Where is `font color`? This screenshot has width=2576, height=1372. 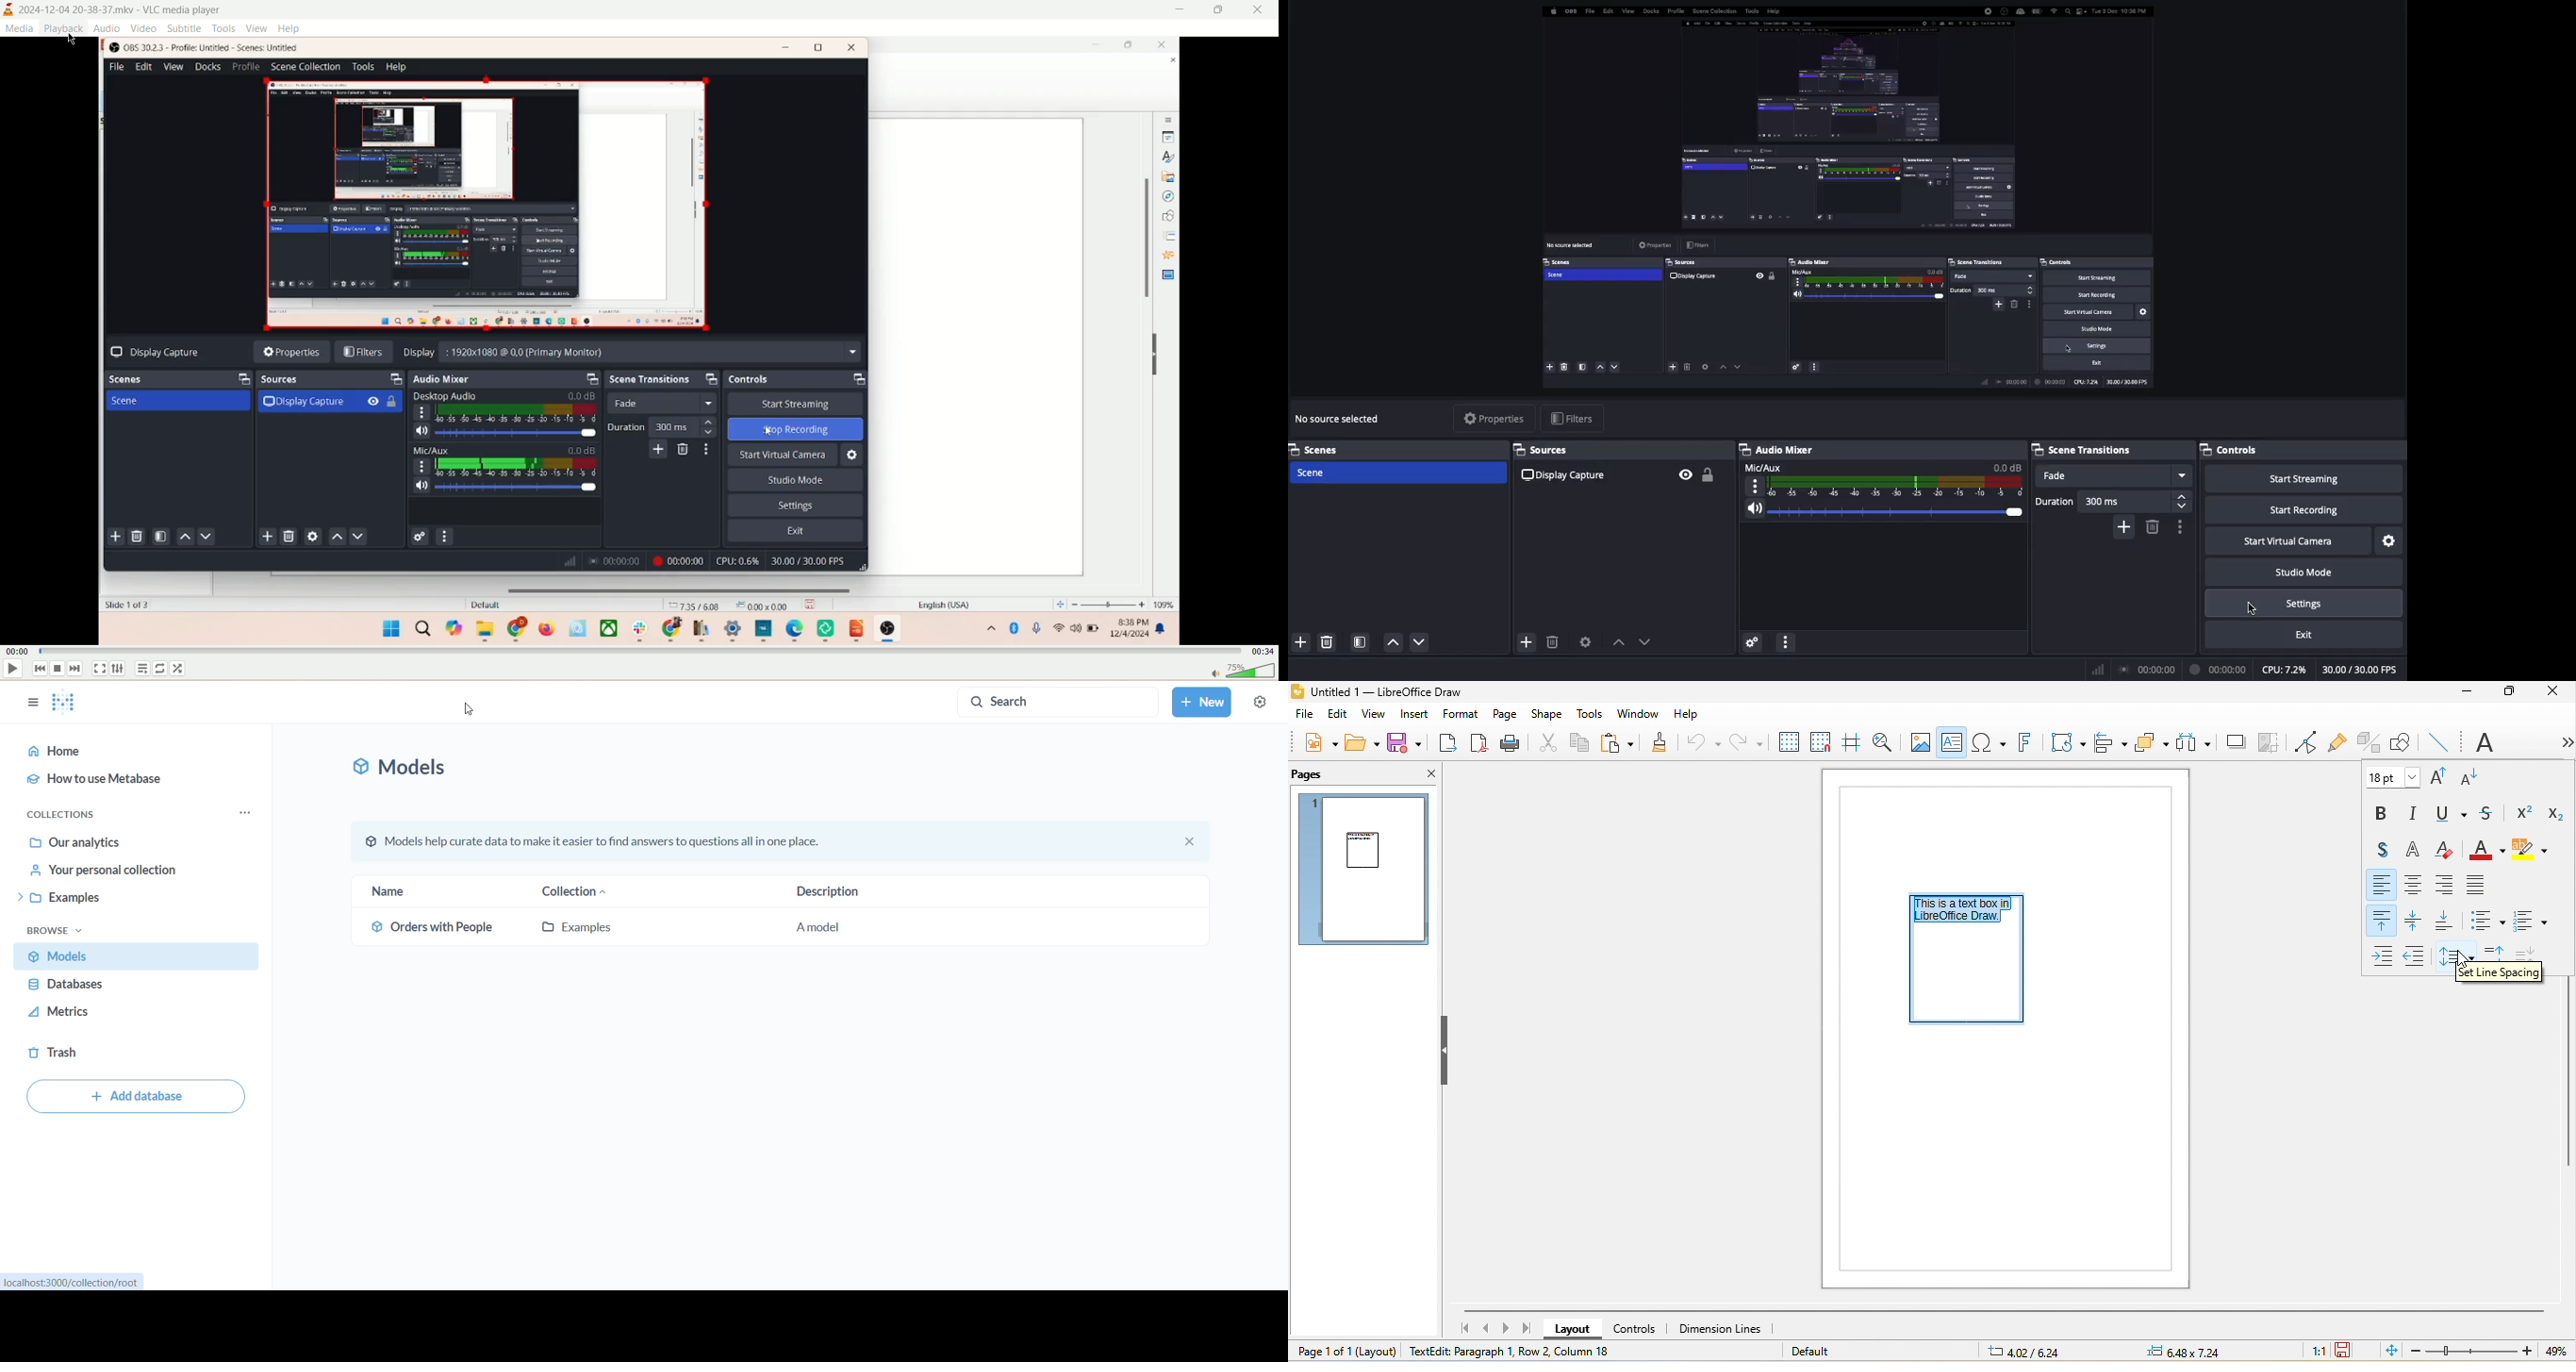 font color is located at coordinates (2488, 850).